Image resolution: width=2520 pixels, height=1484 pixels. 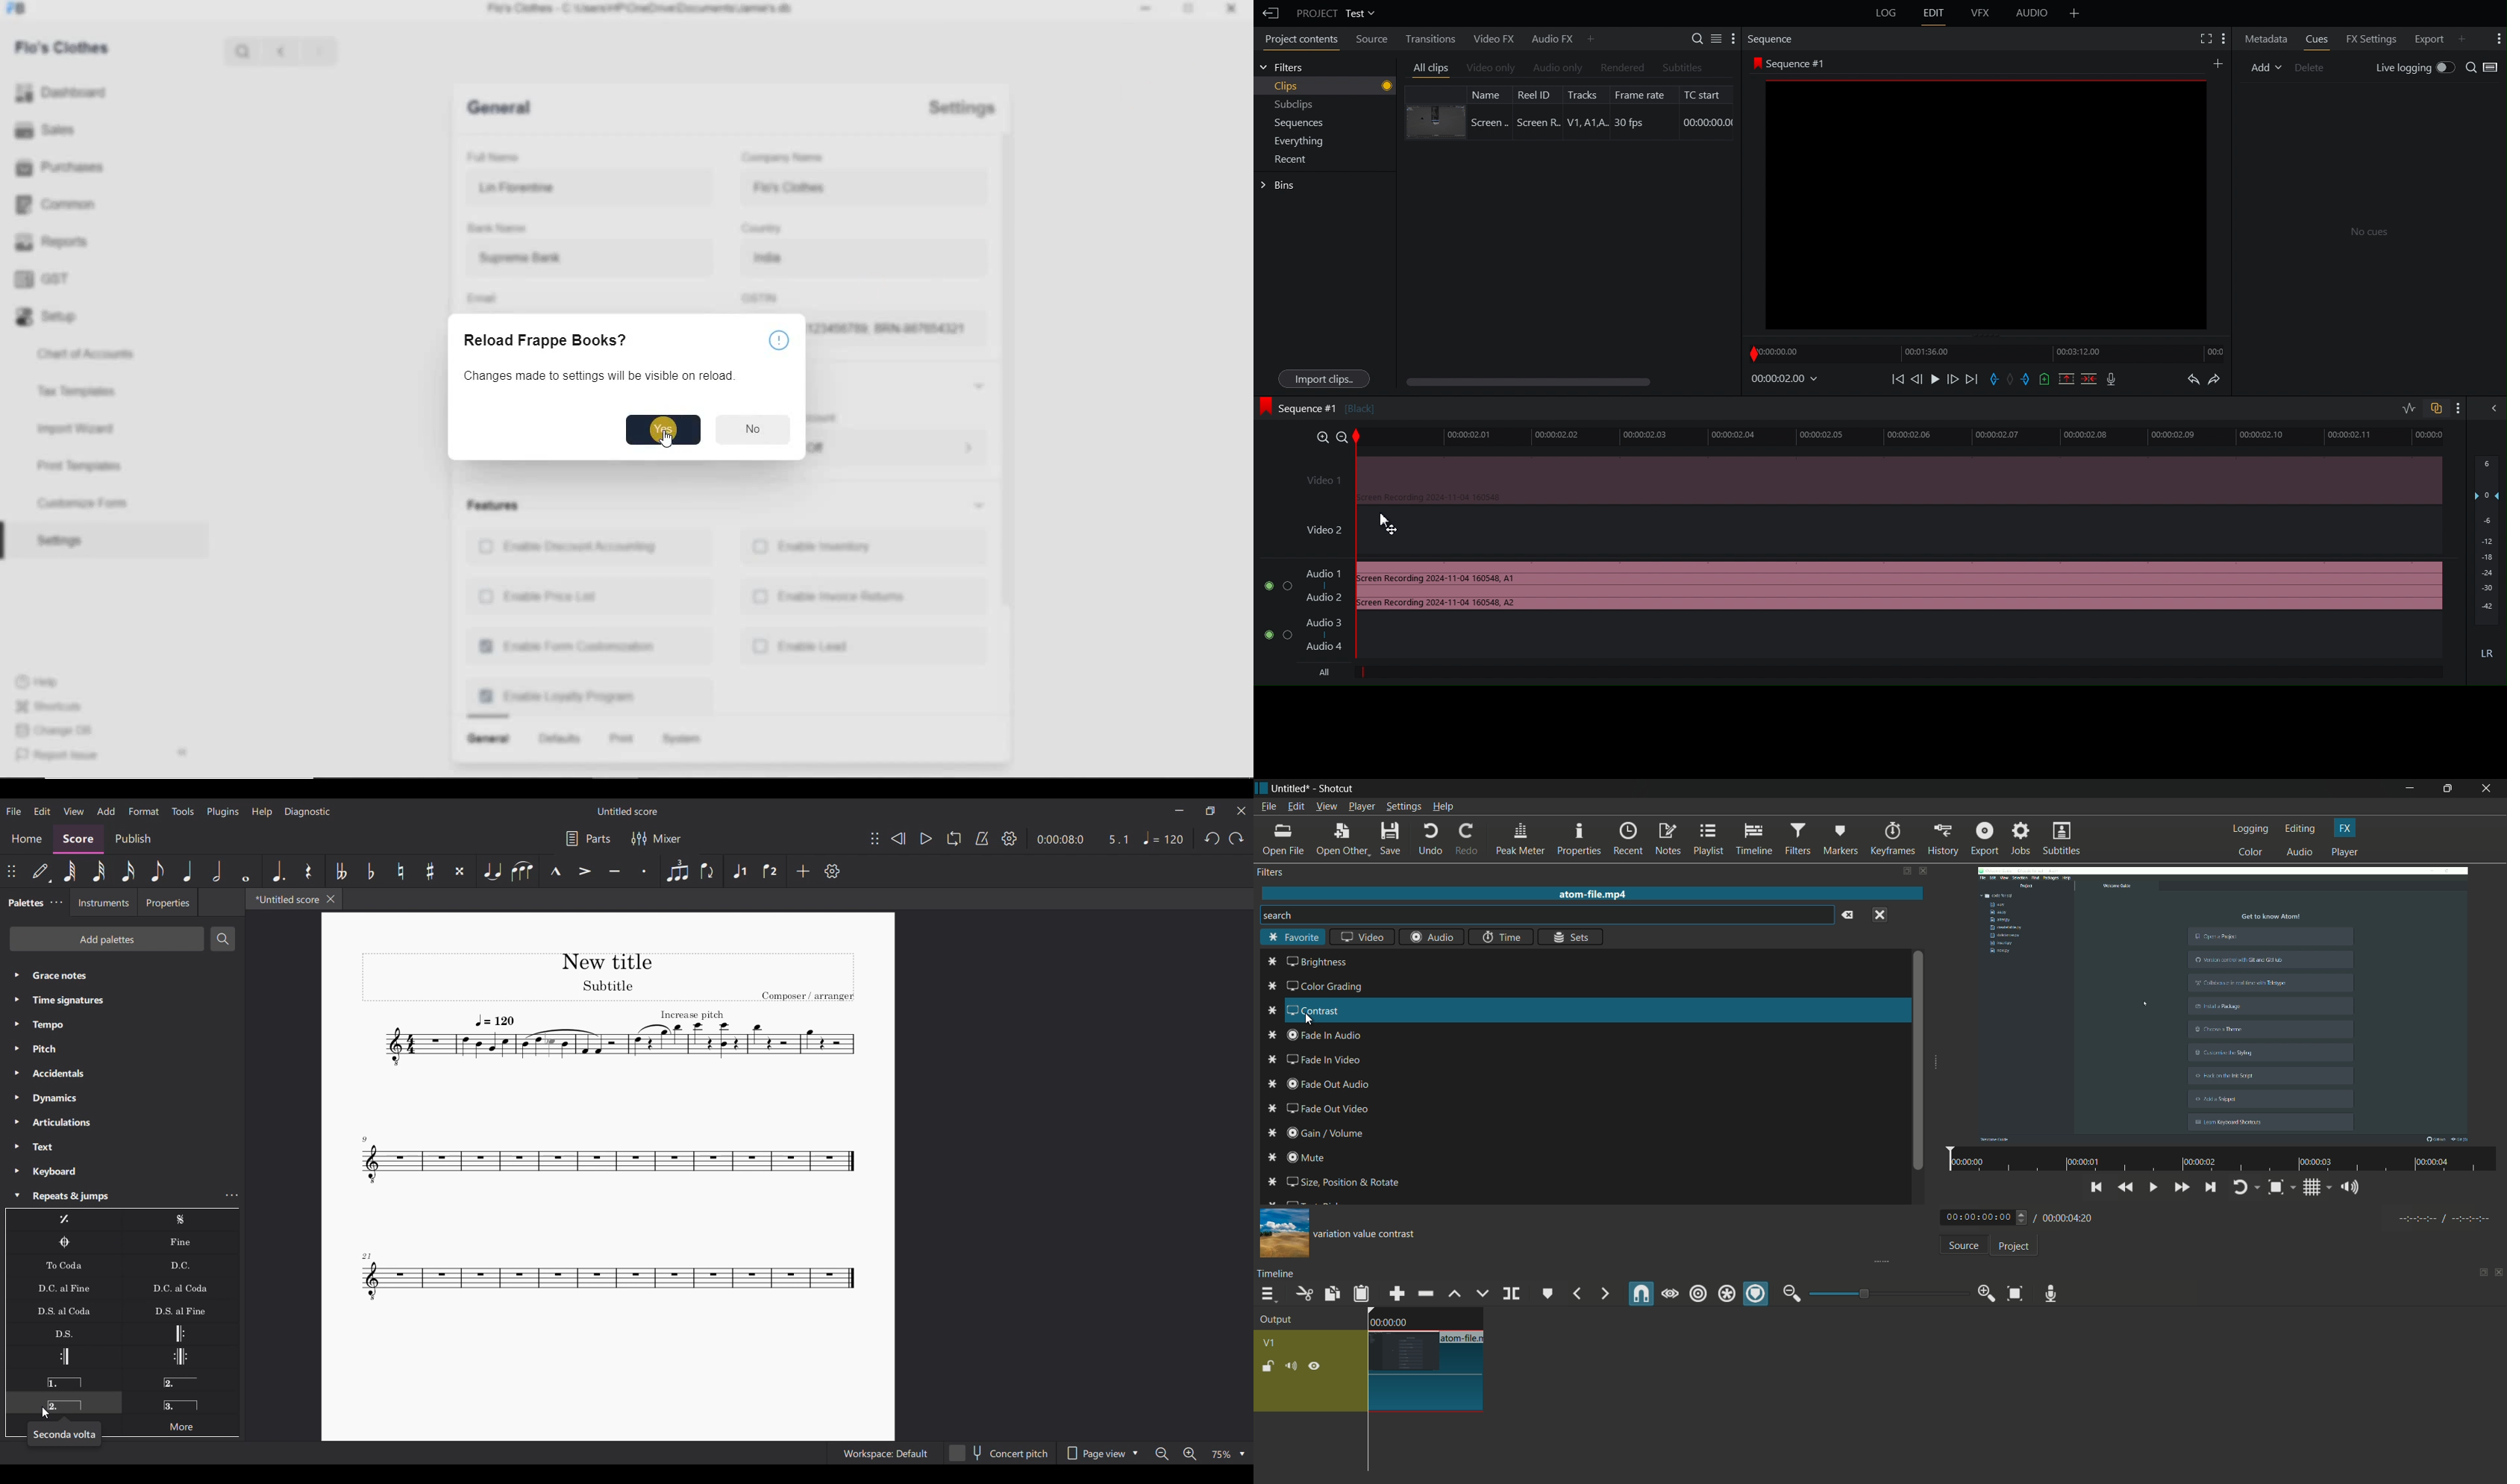 I want to click on FX Settings, so click(x=2370, y=39).